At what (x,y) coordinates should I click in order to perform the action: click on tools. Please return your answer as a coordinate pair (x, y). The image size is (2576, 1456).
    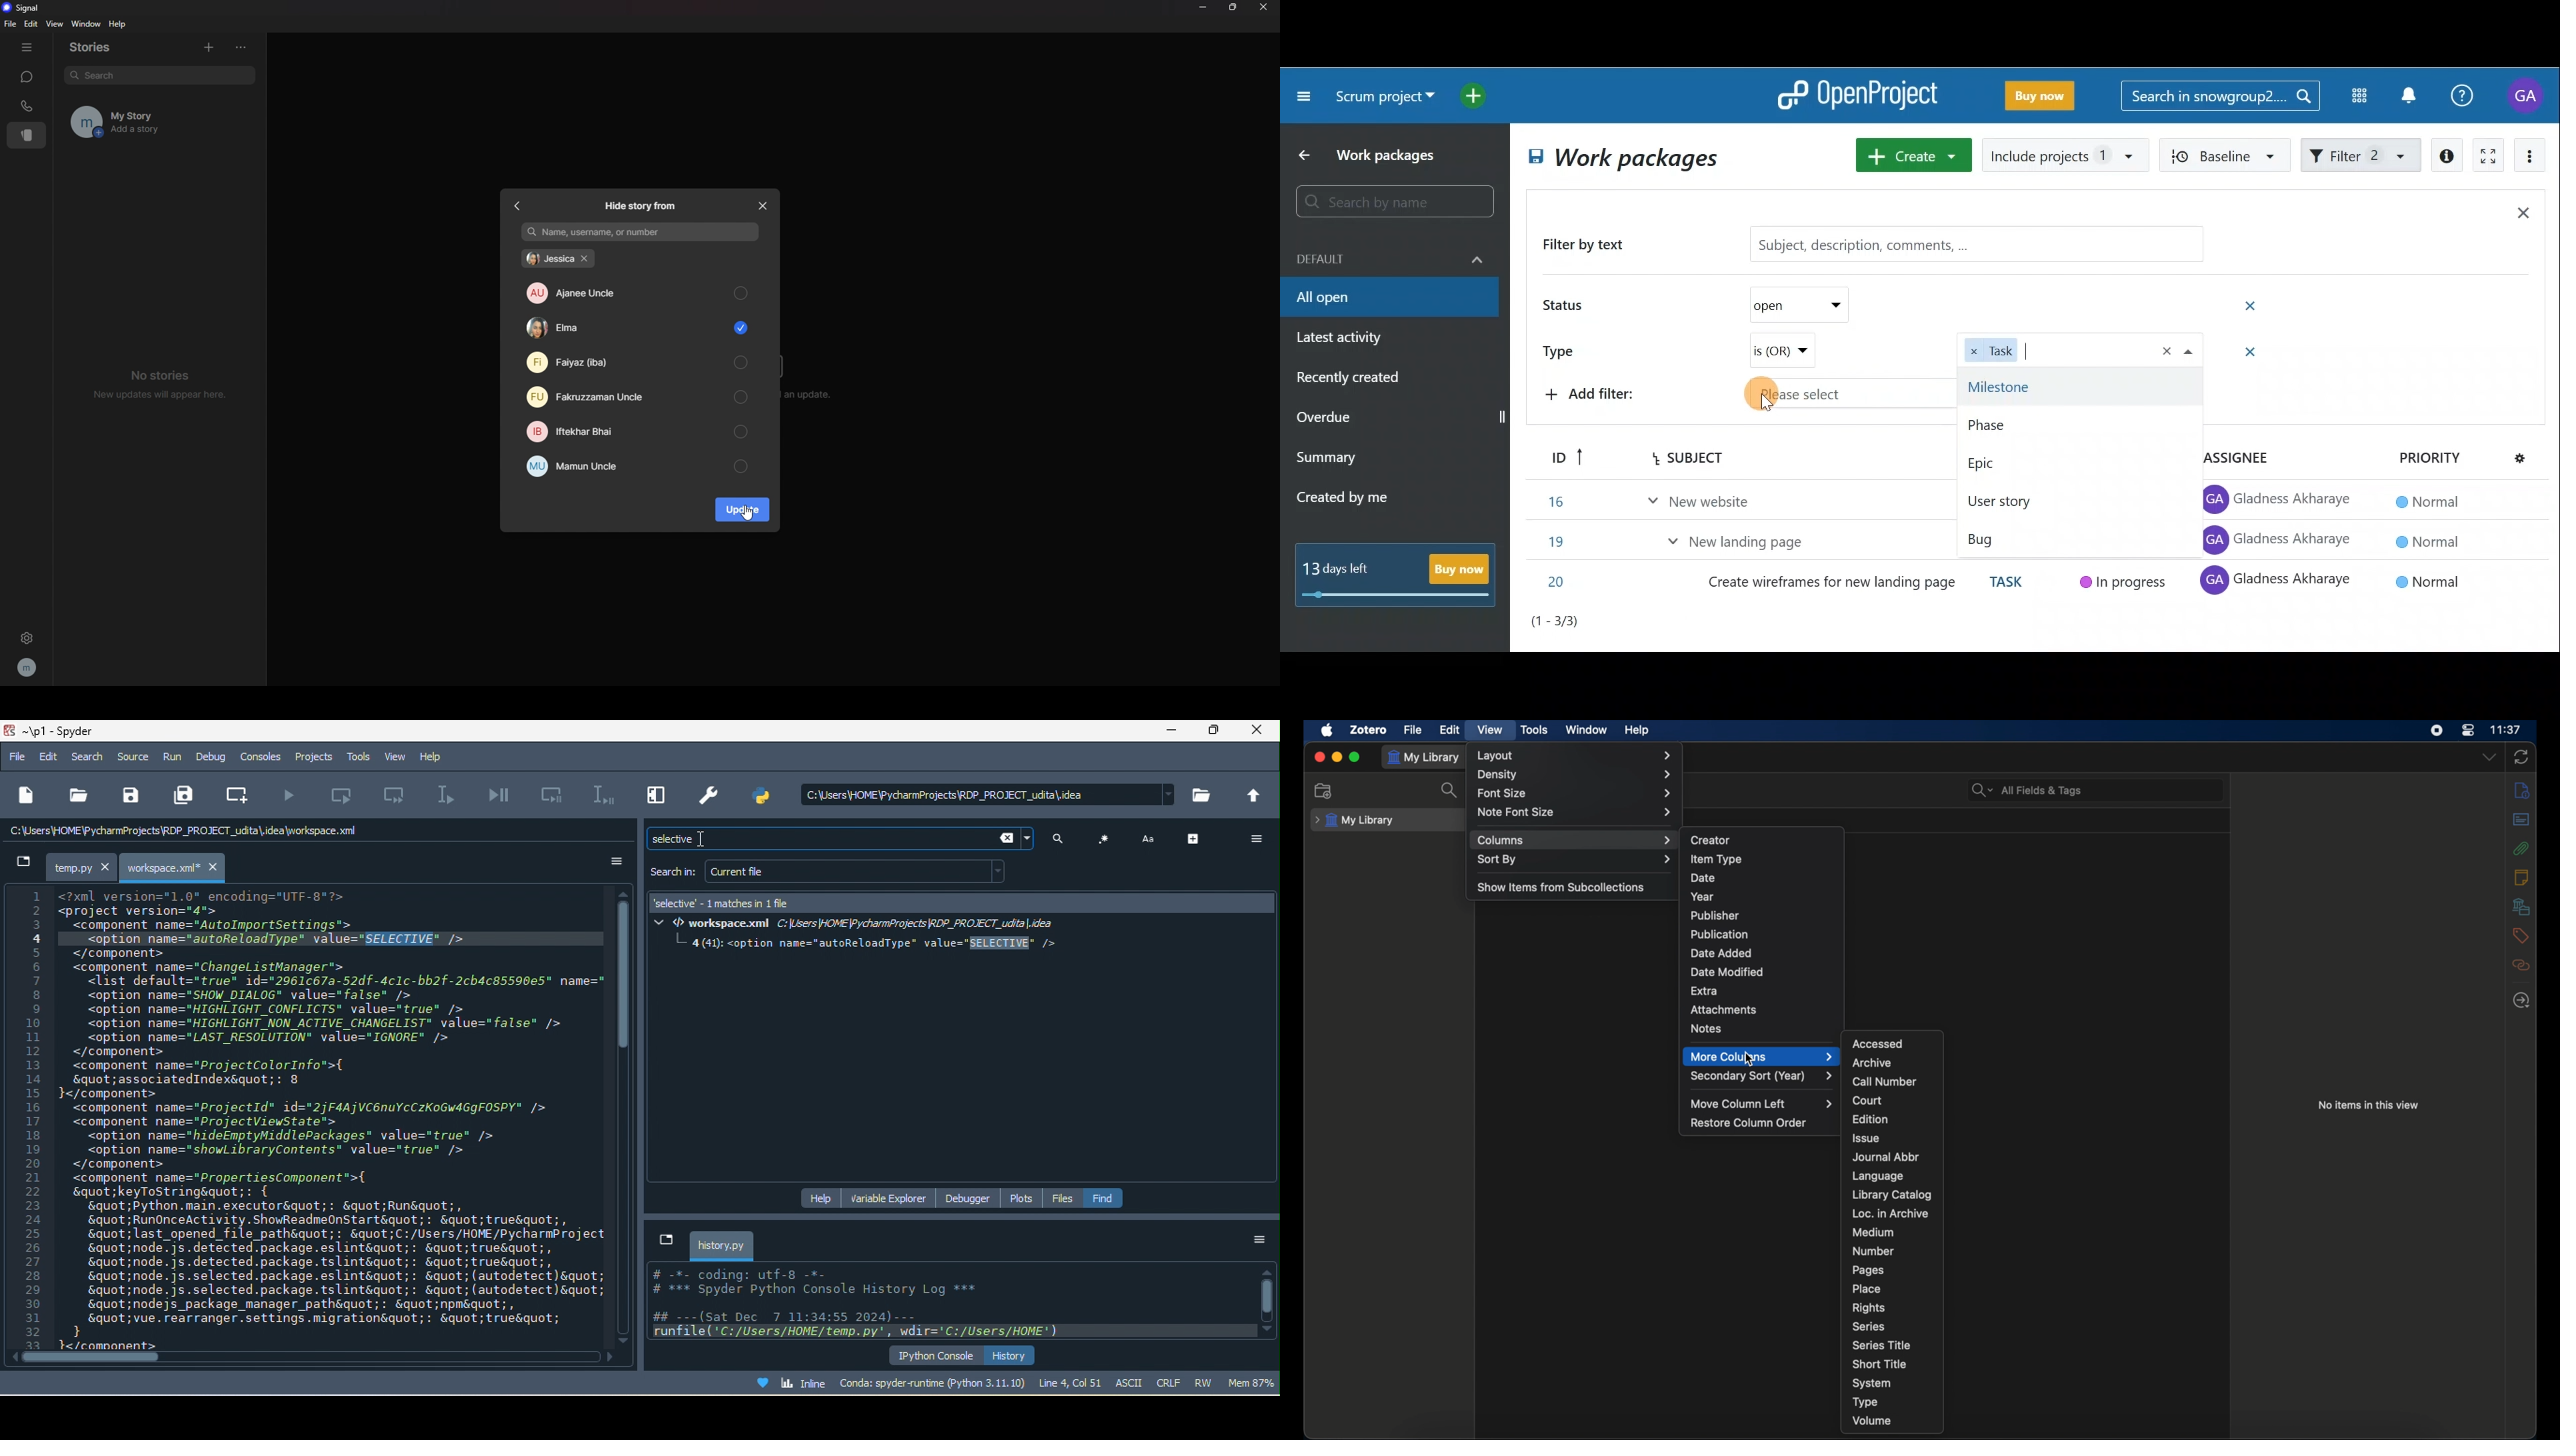
    Looking at the image, I should click on (355, 757).